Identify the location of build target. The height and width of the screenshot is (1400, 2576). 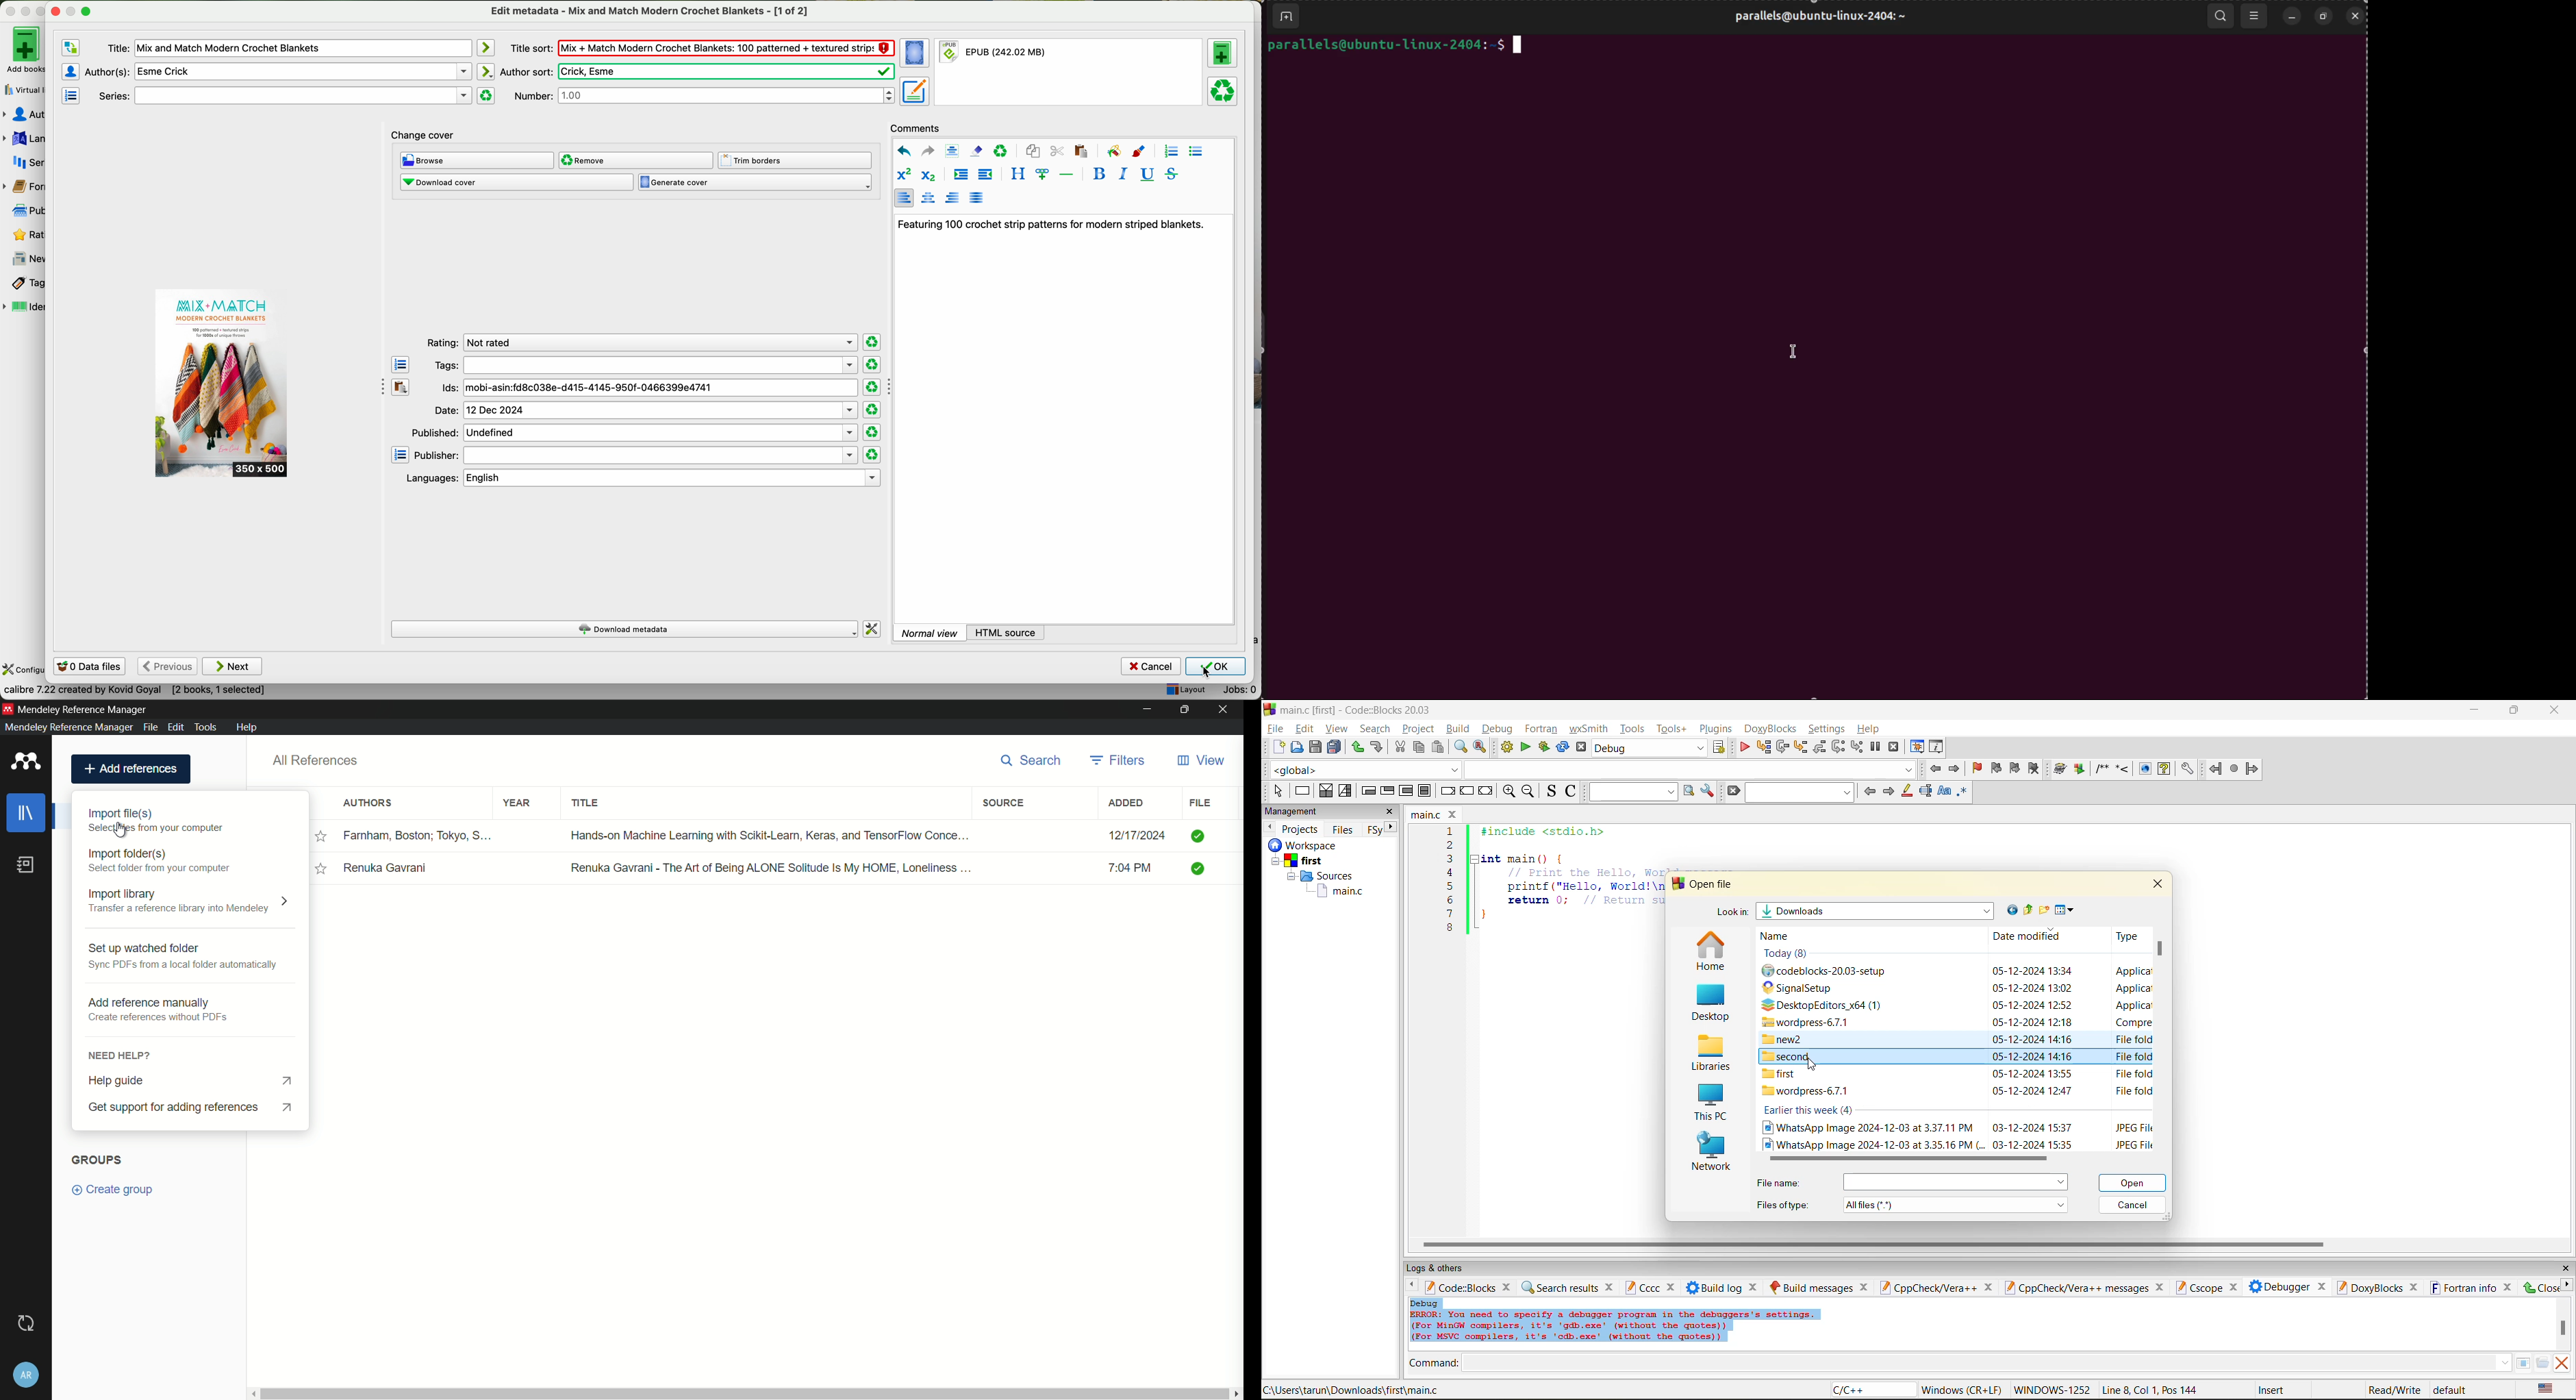
(1650, 747).